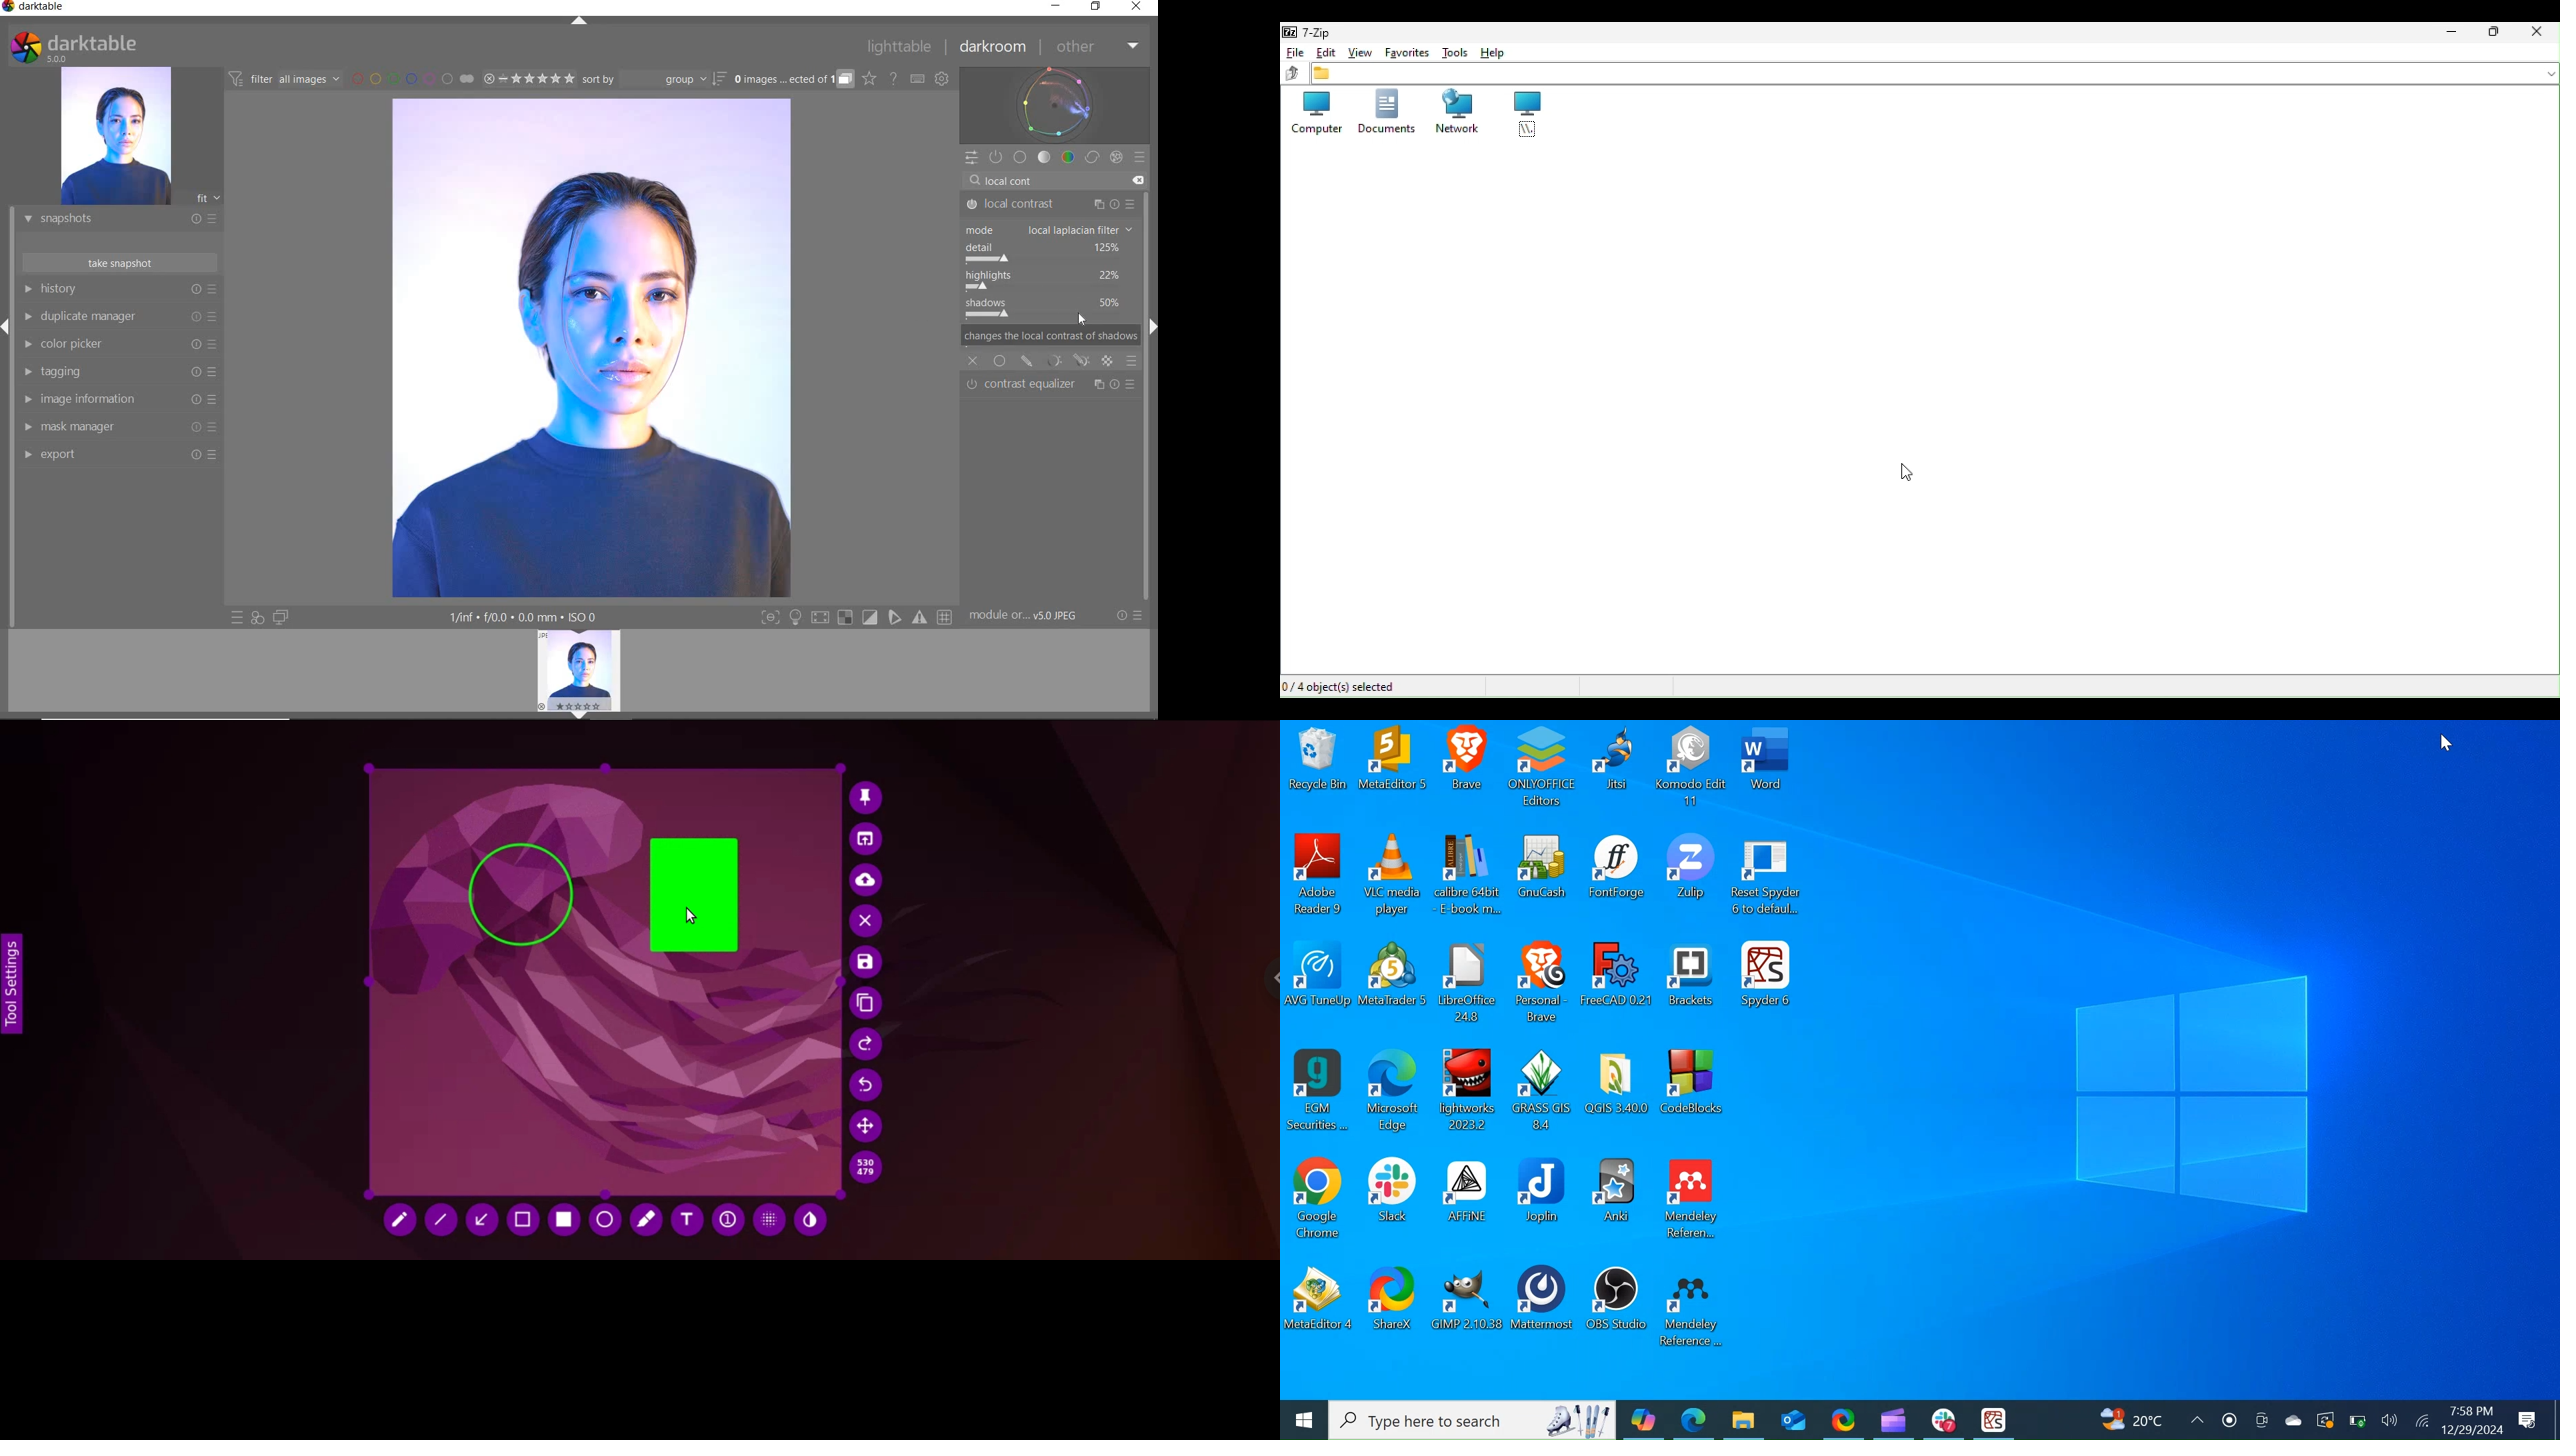 Image resolution: width=2576 pixels, height=1456 pixels. What do you see at coordinates (1325, 55) in the screenshot?
I see `Edit` at bounding box center [1325, 55].